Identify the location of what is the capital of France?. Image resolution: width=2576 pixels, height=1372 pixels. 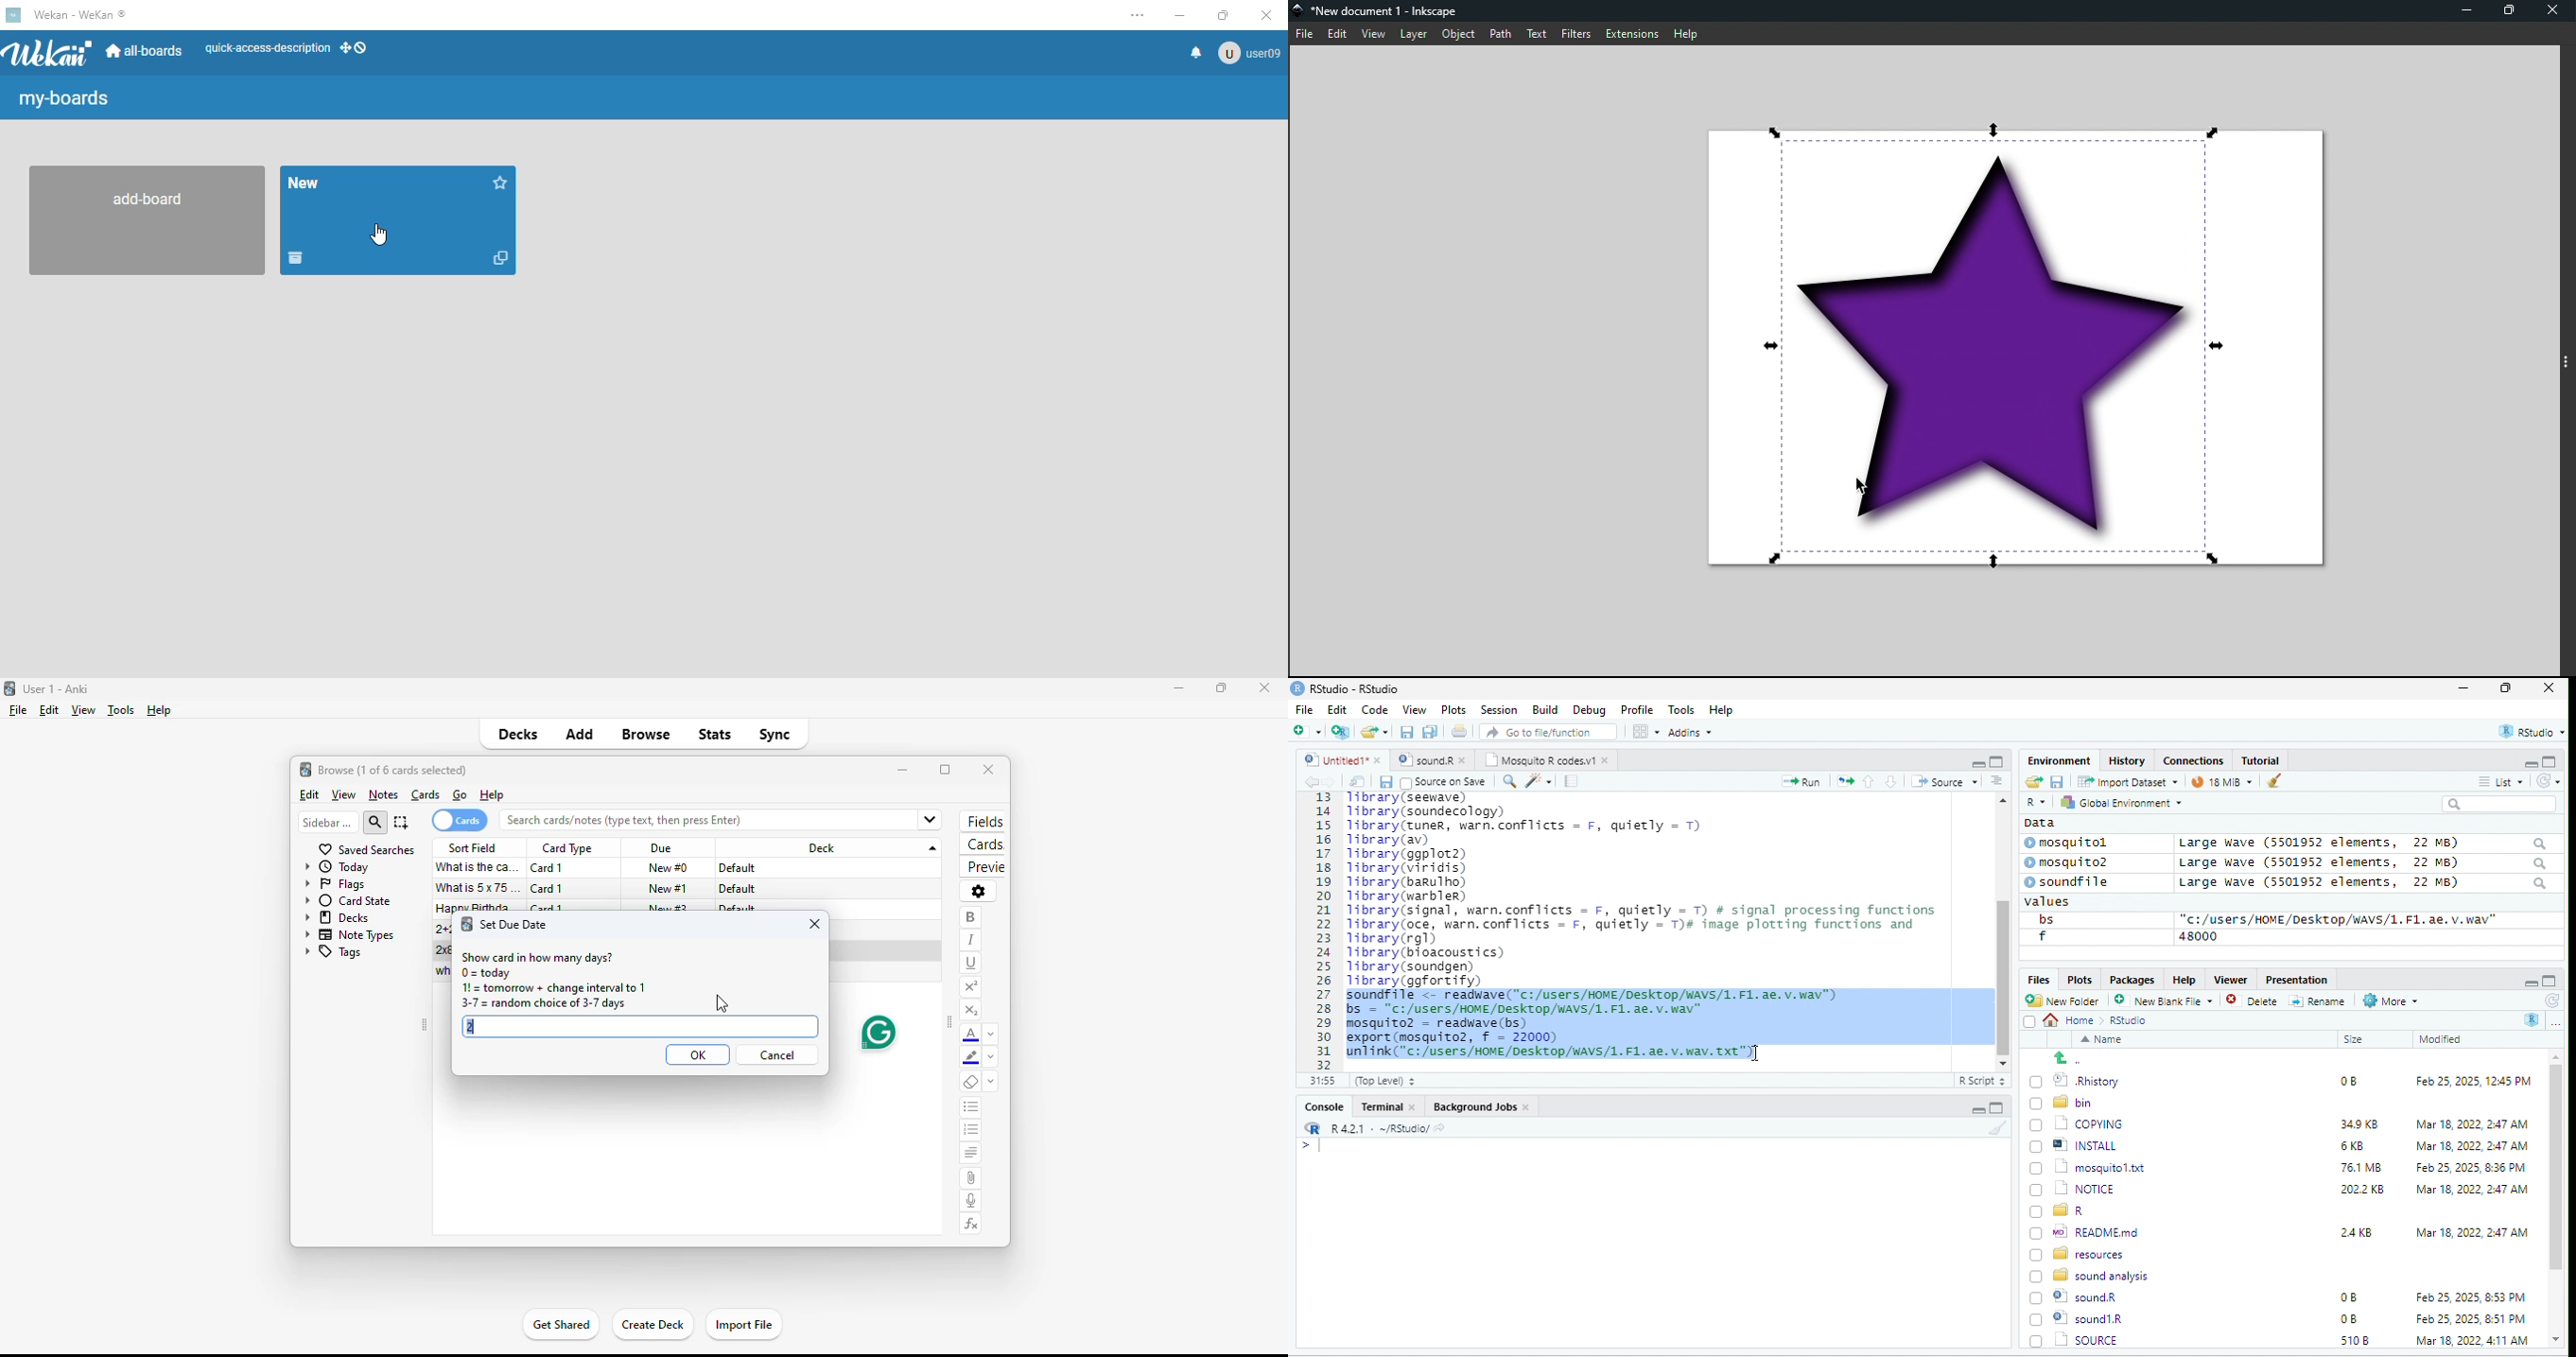
(477, 868).